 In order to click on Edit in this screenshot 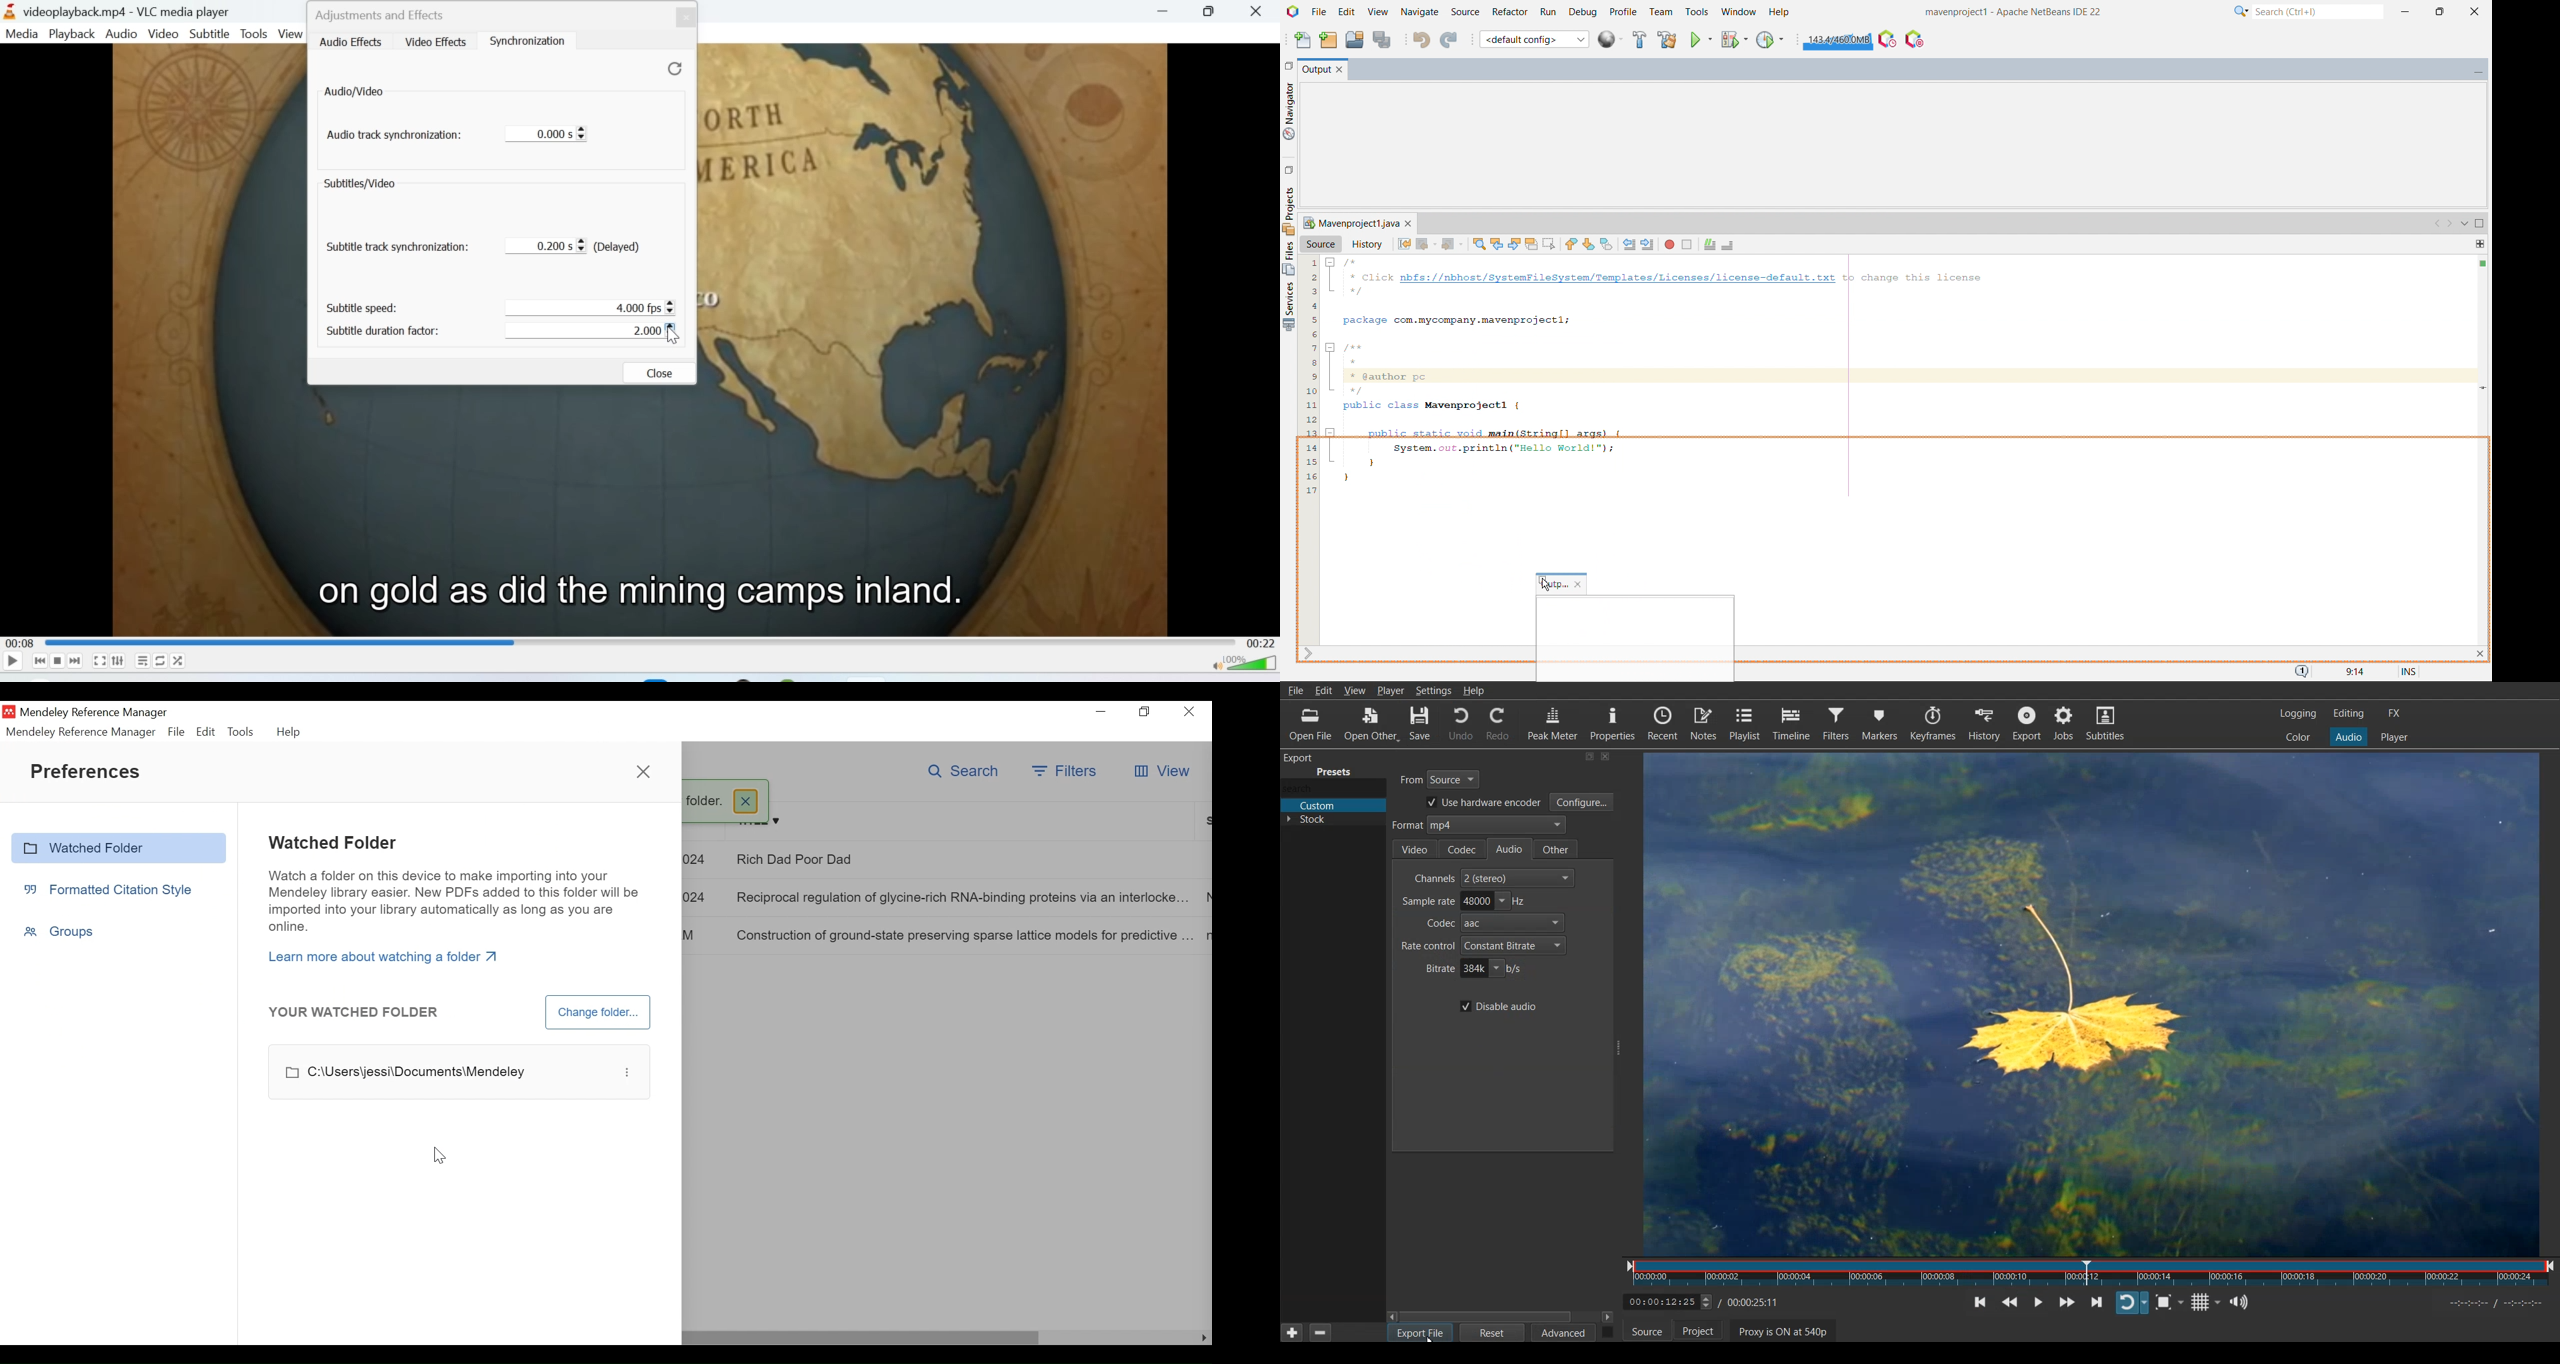, I will do `click(1325, 689)`.